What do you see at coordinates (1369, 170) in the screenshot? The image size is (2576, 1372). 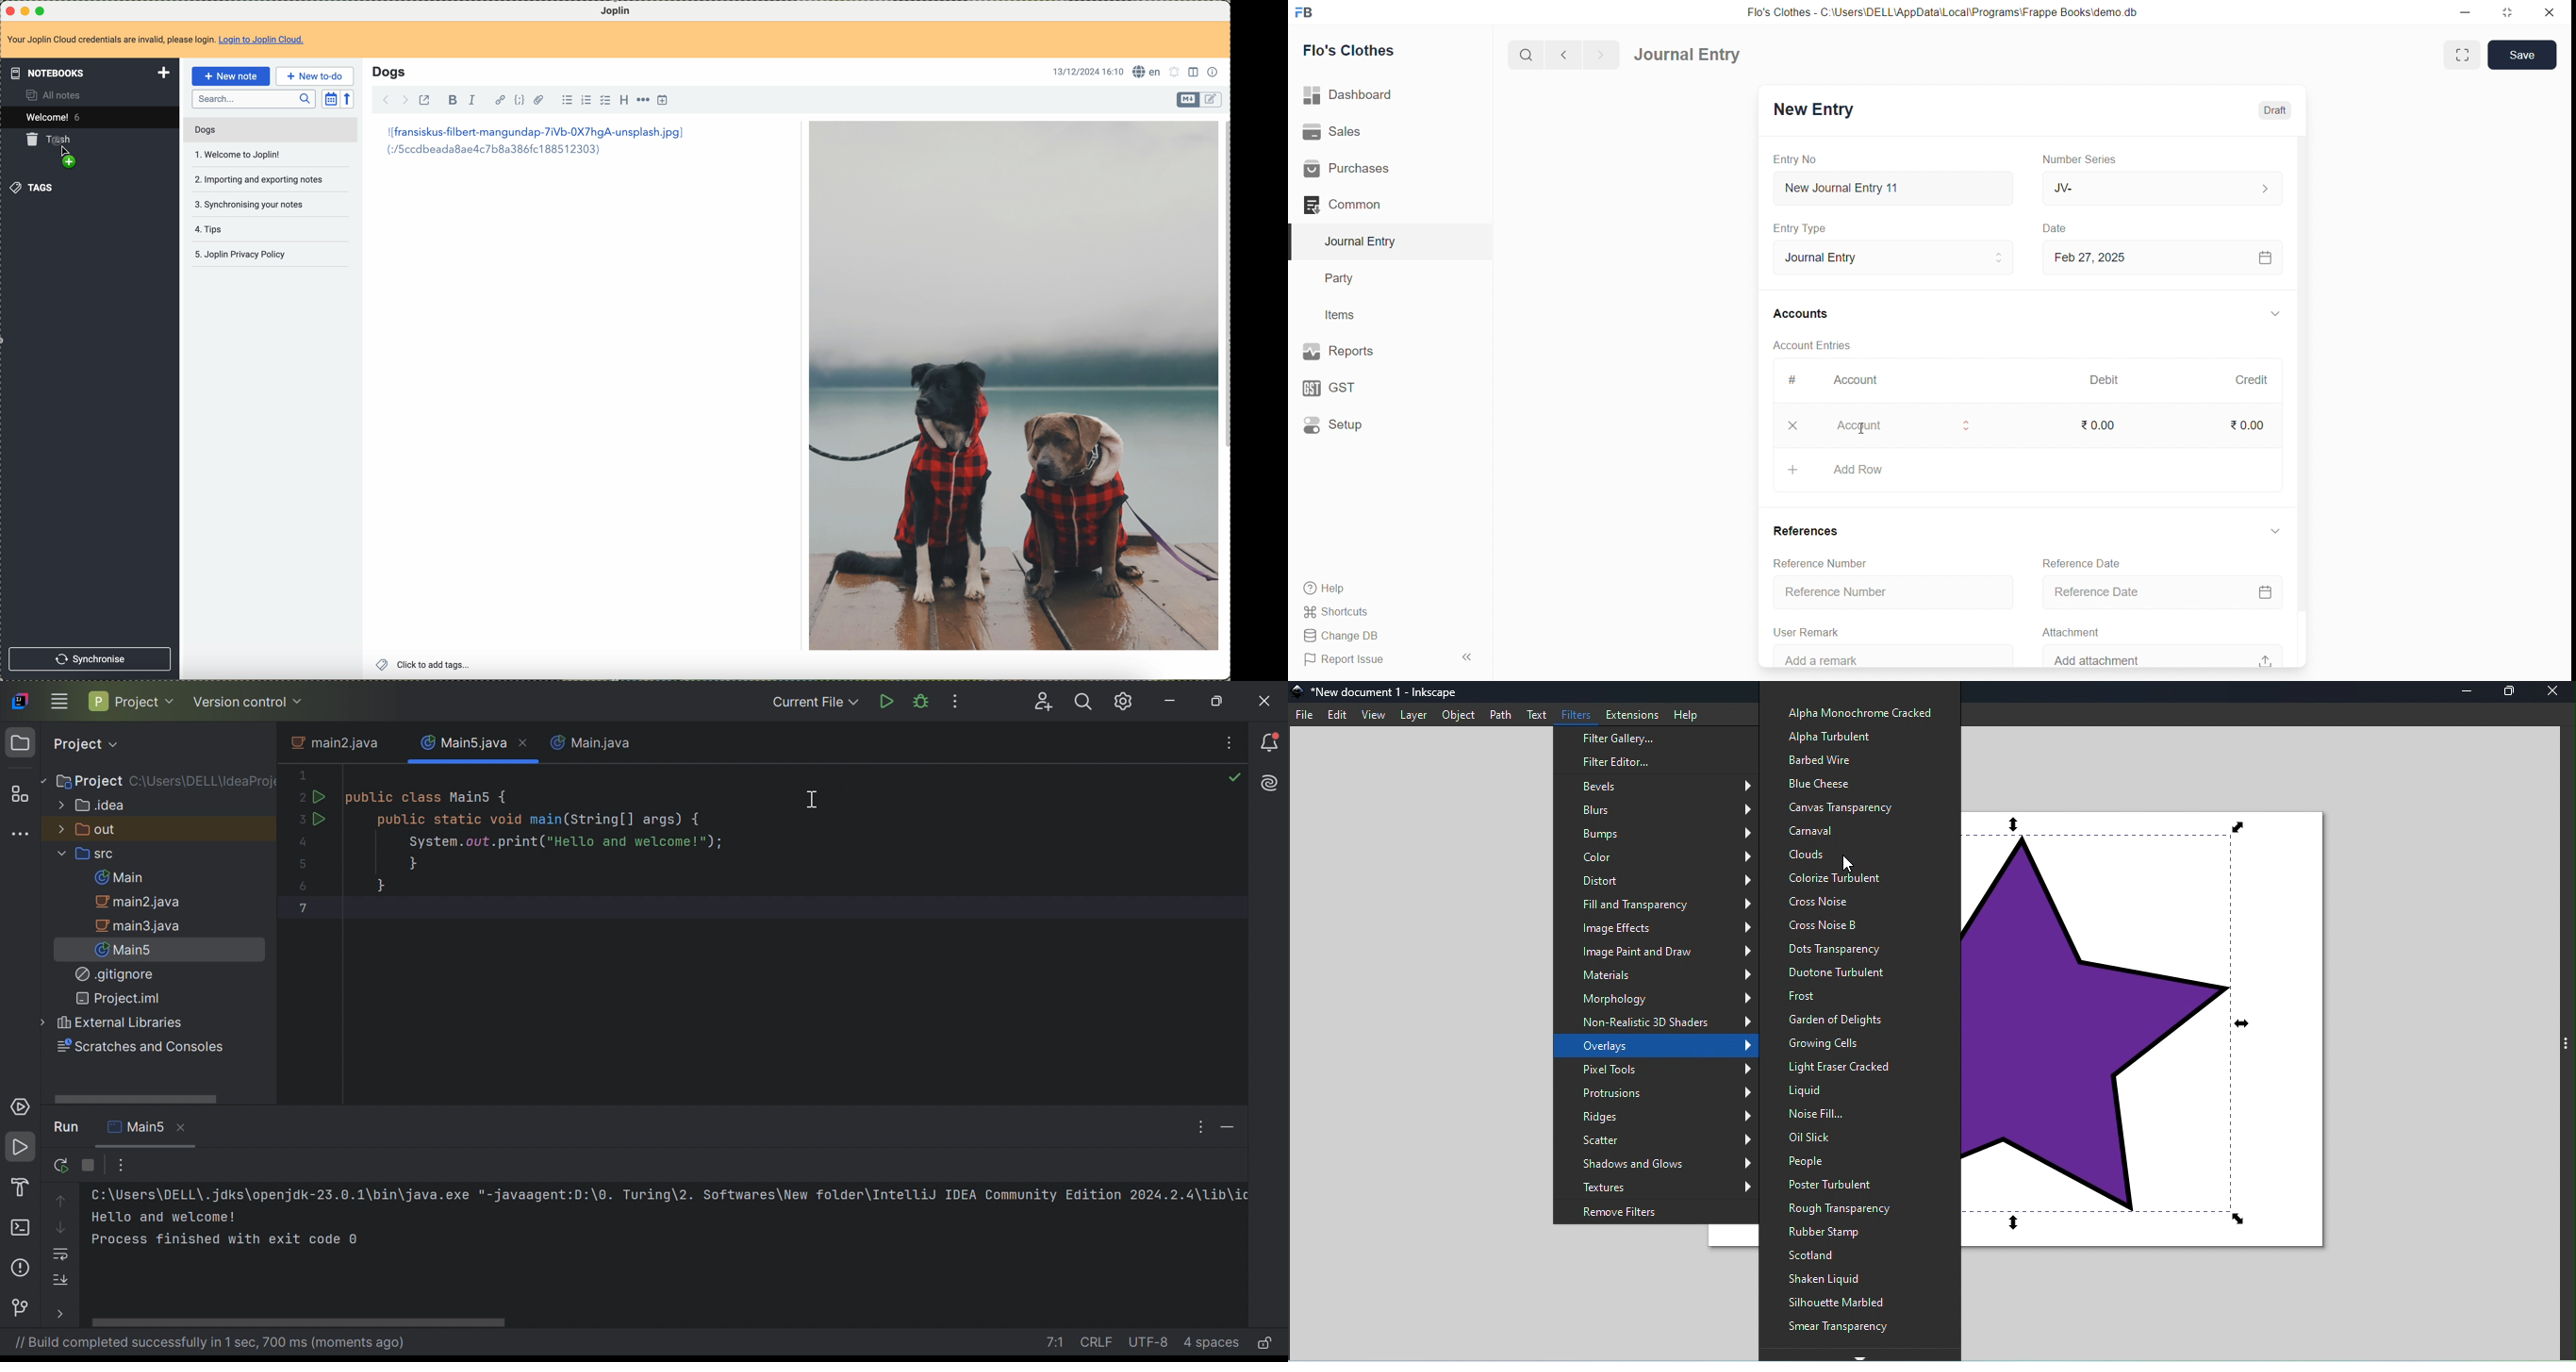 I see `Purchases` at bounding box center [1369, 170].